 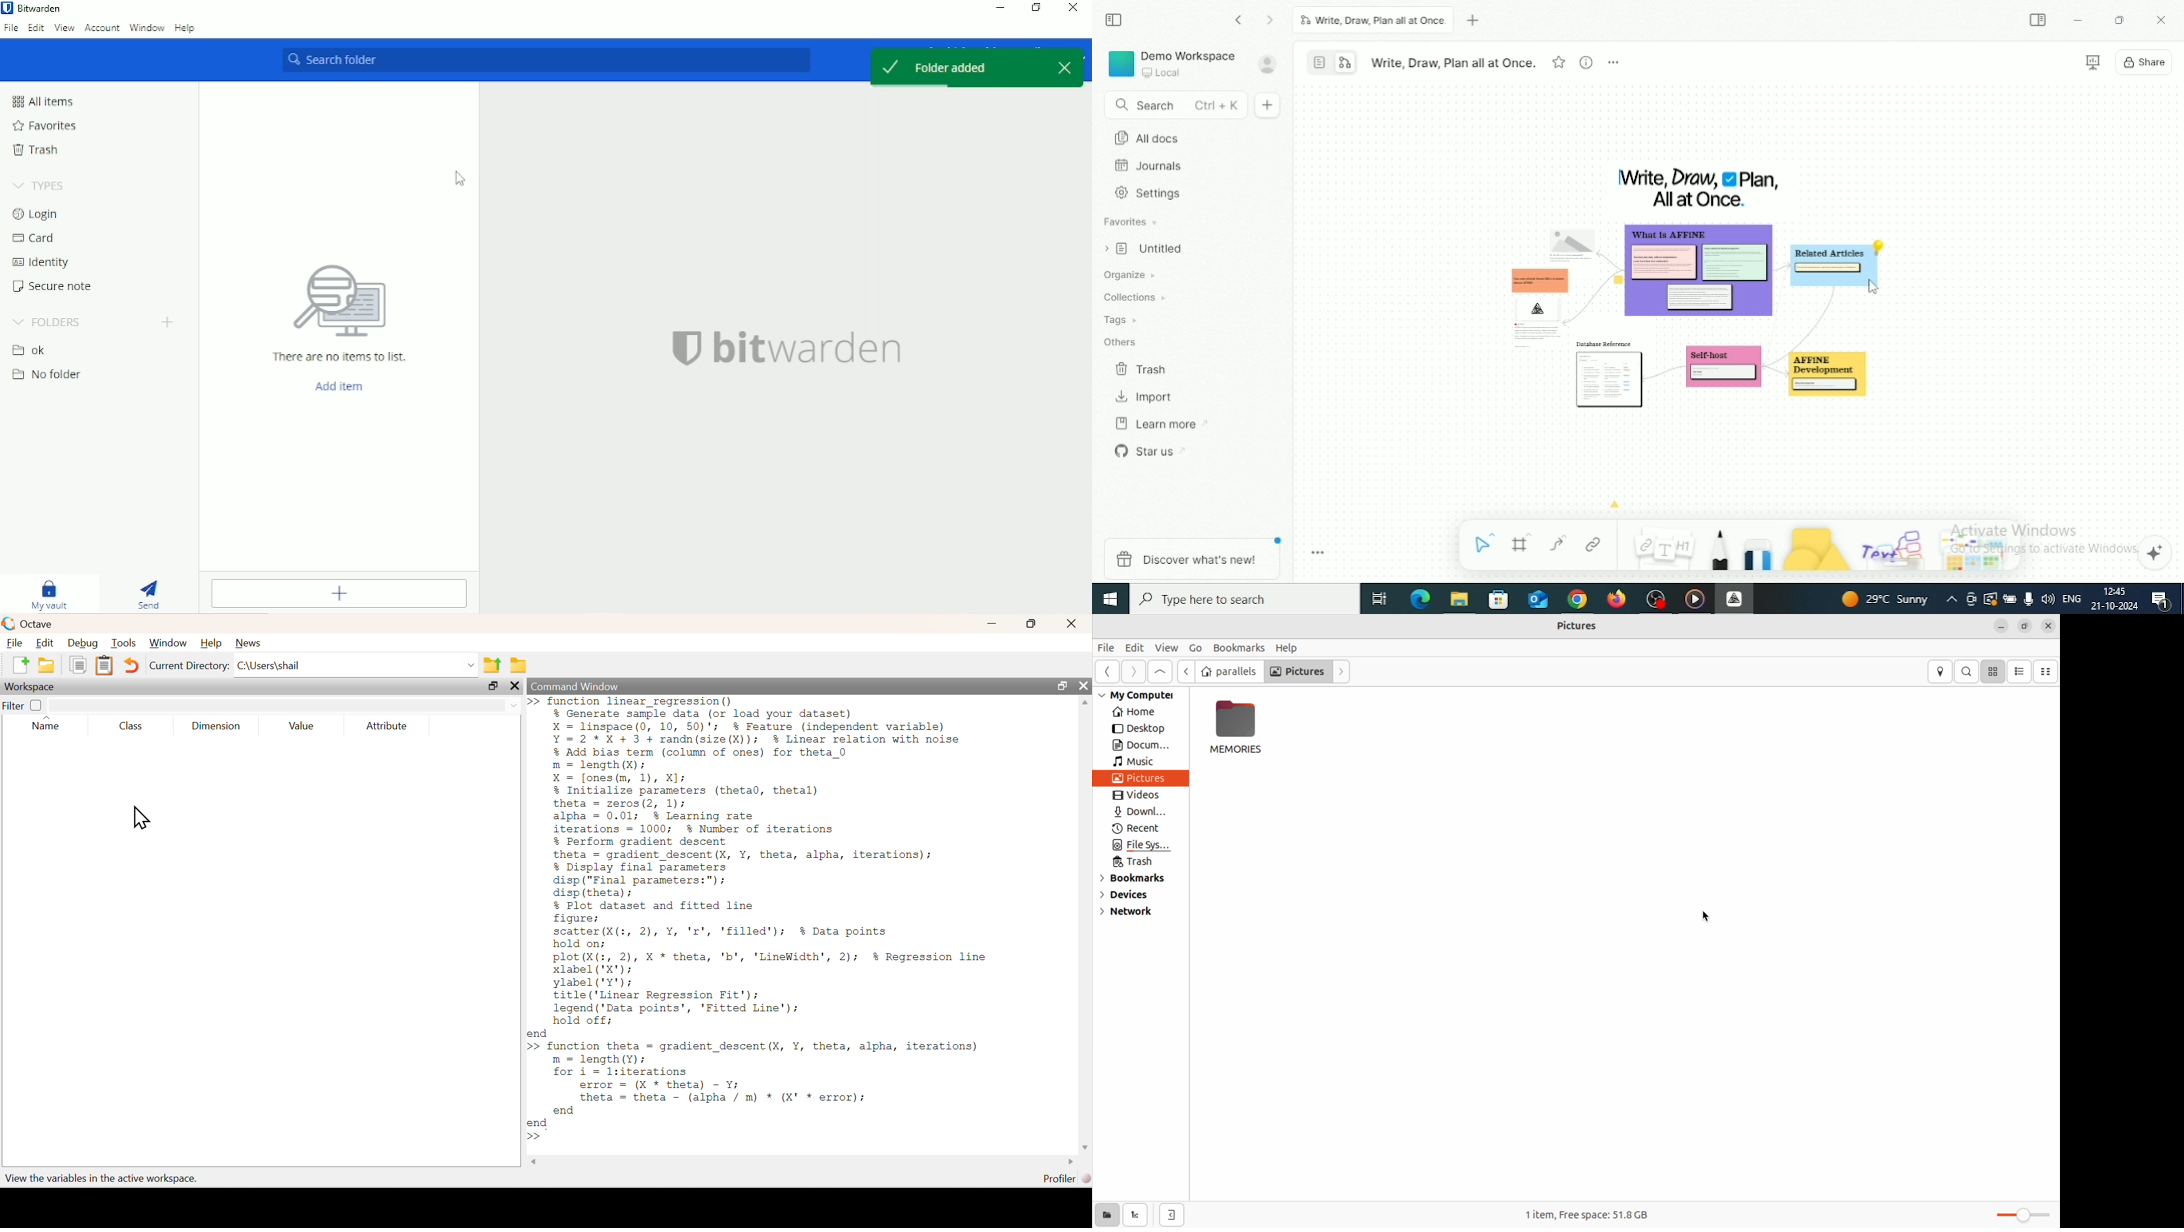 What do you see at coordinates (1269, 105) in the screenshot?
I see `New doc` at bounding box center [1269, 105].